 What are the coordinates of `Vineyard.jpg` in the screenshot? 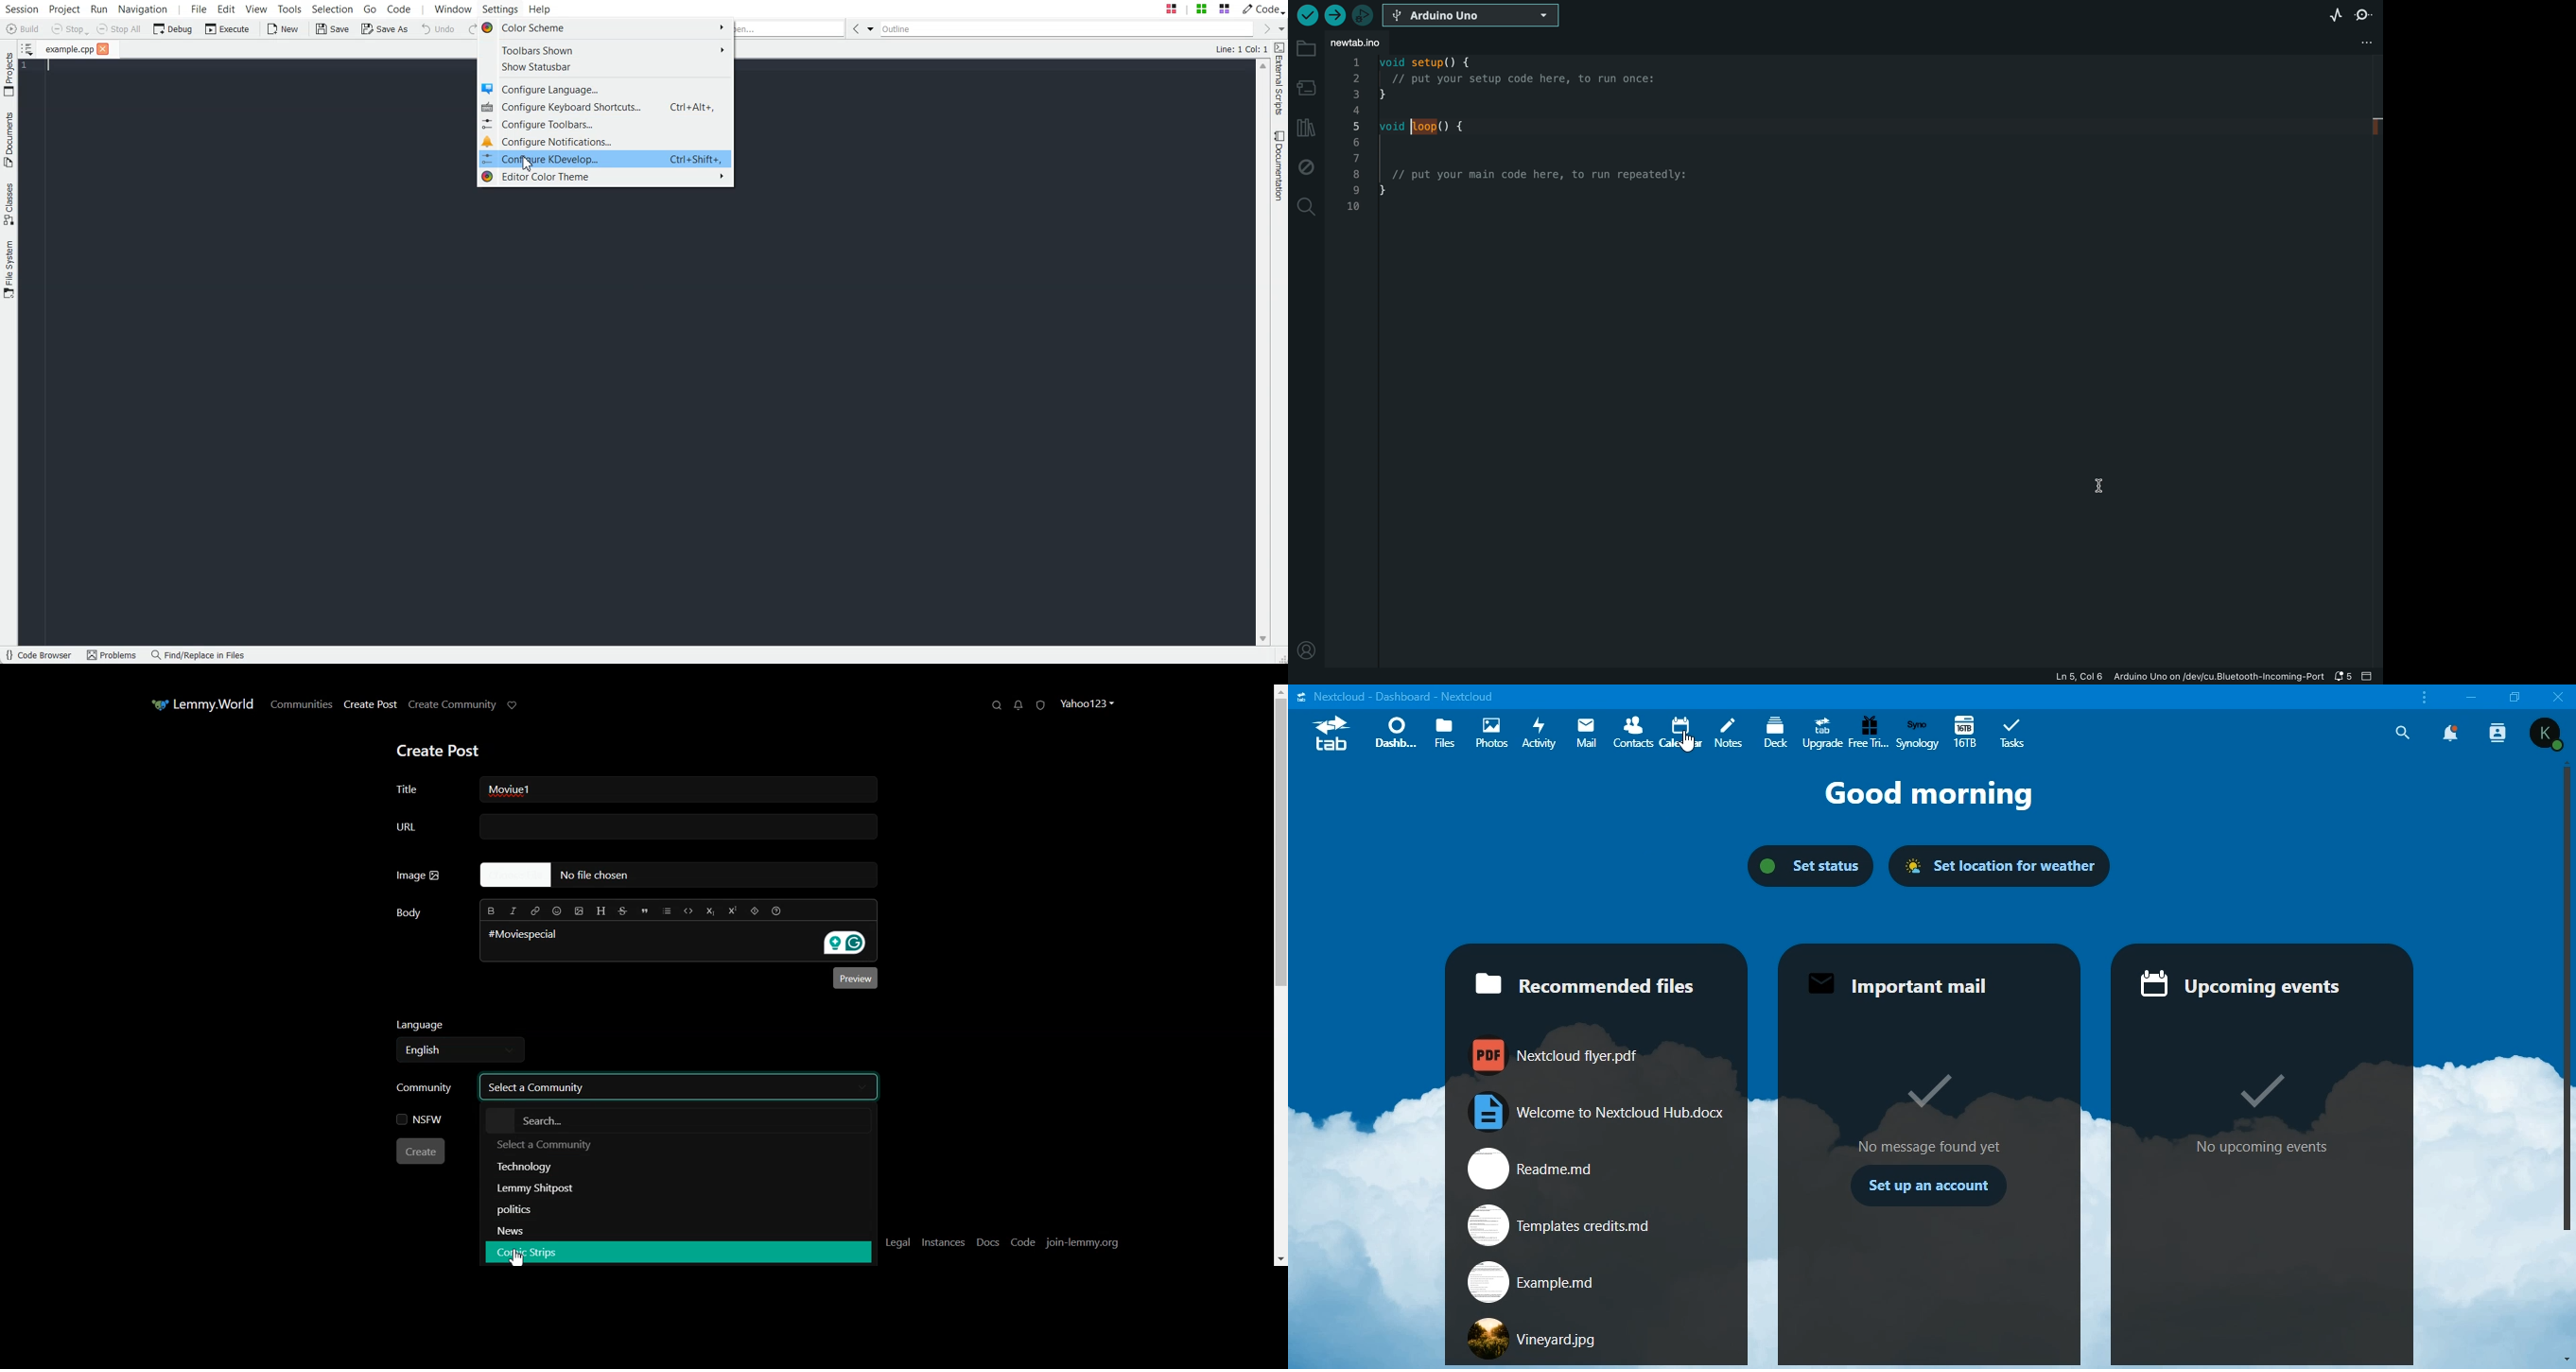 It's located at (1541, 1337).